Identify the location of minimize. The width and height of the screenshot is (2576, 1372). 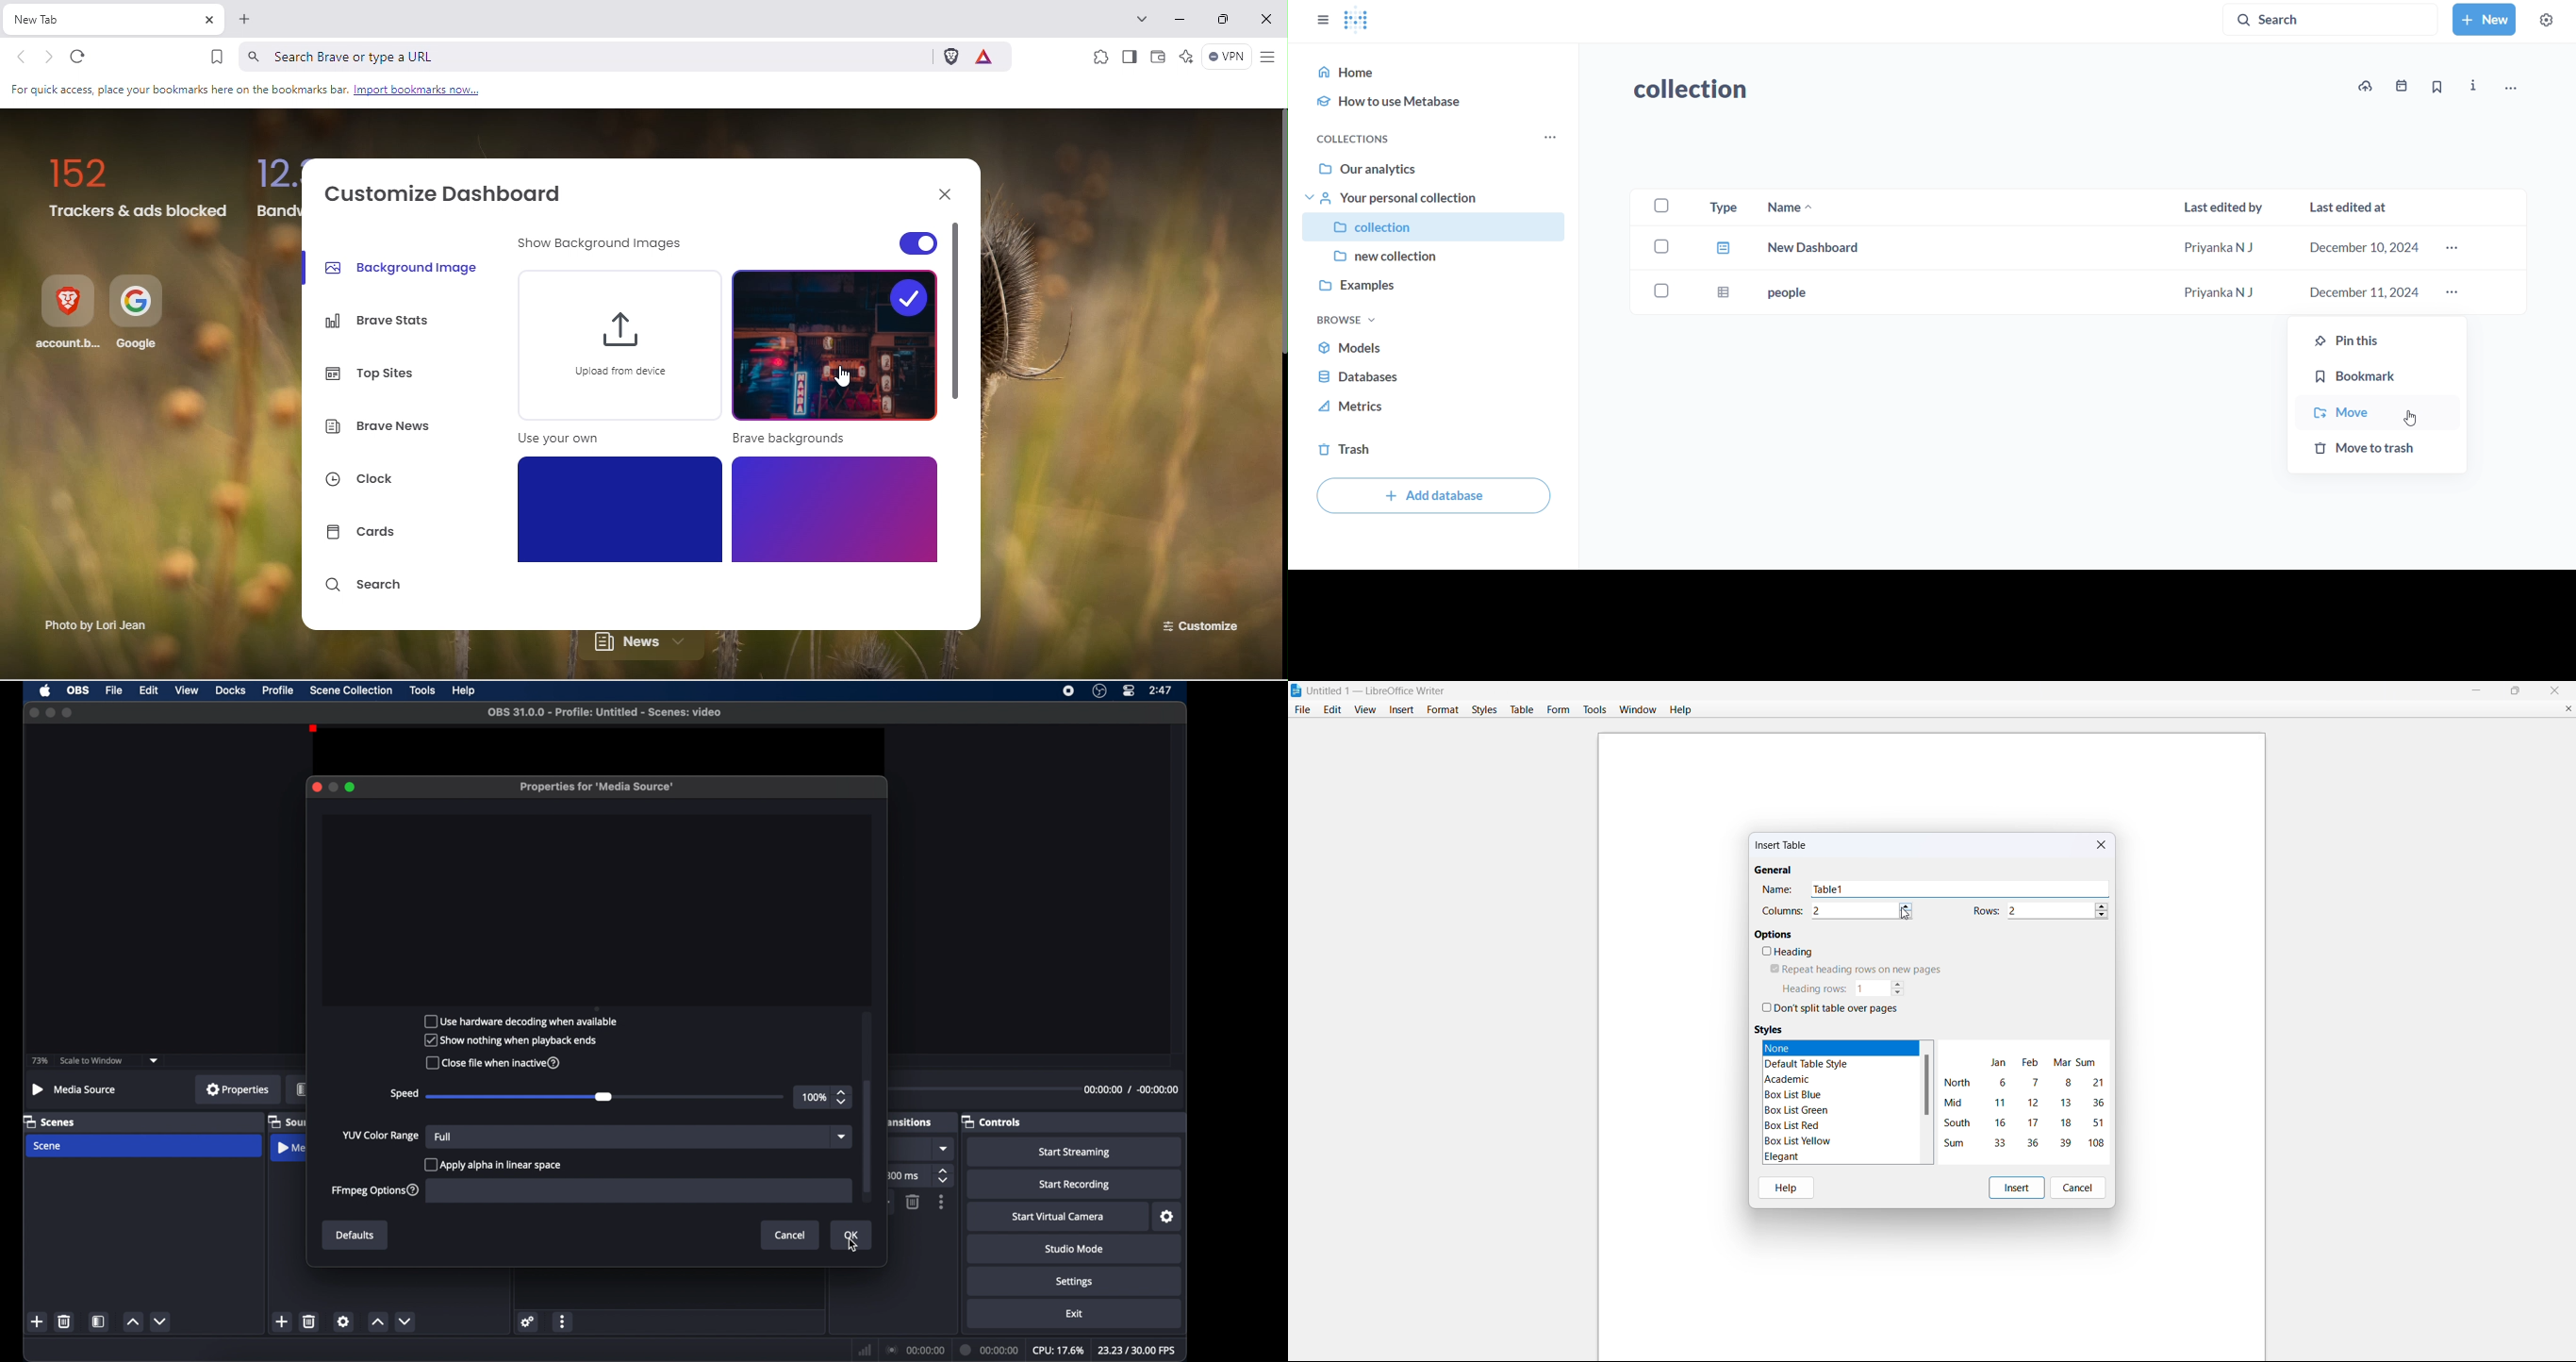
(49, 713).